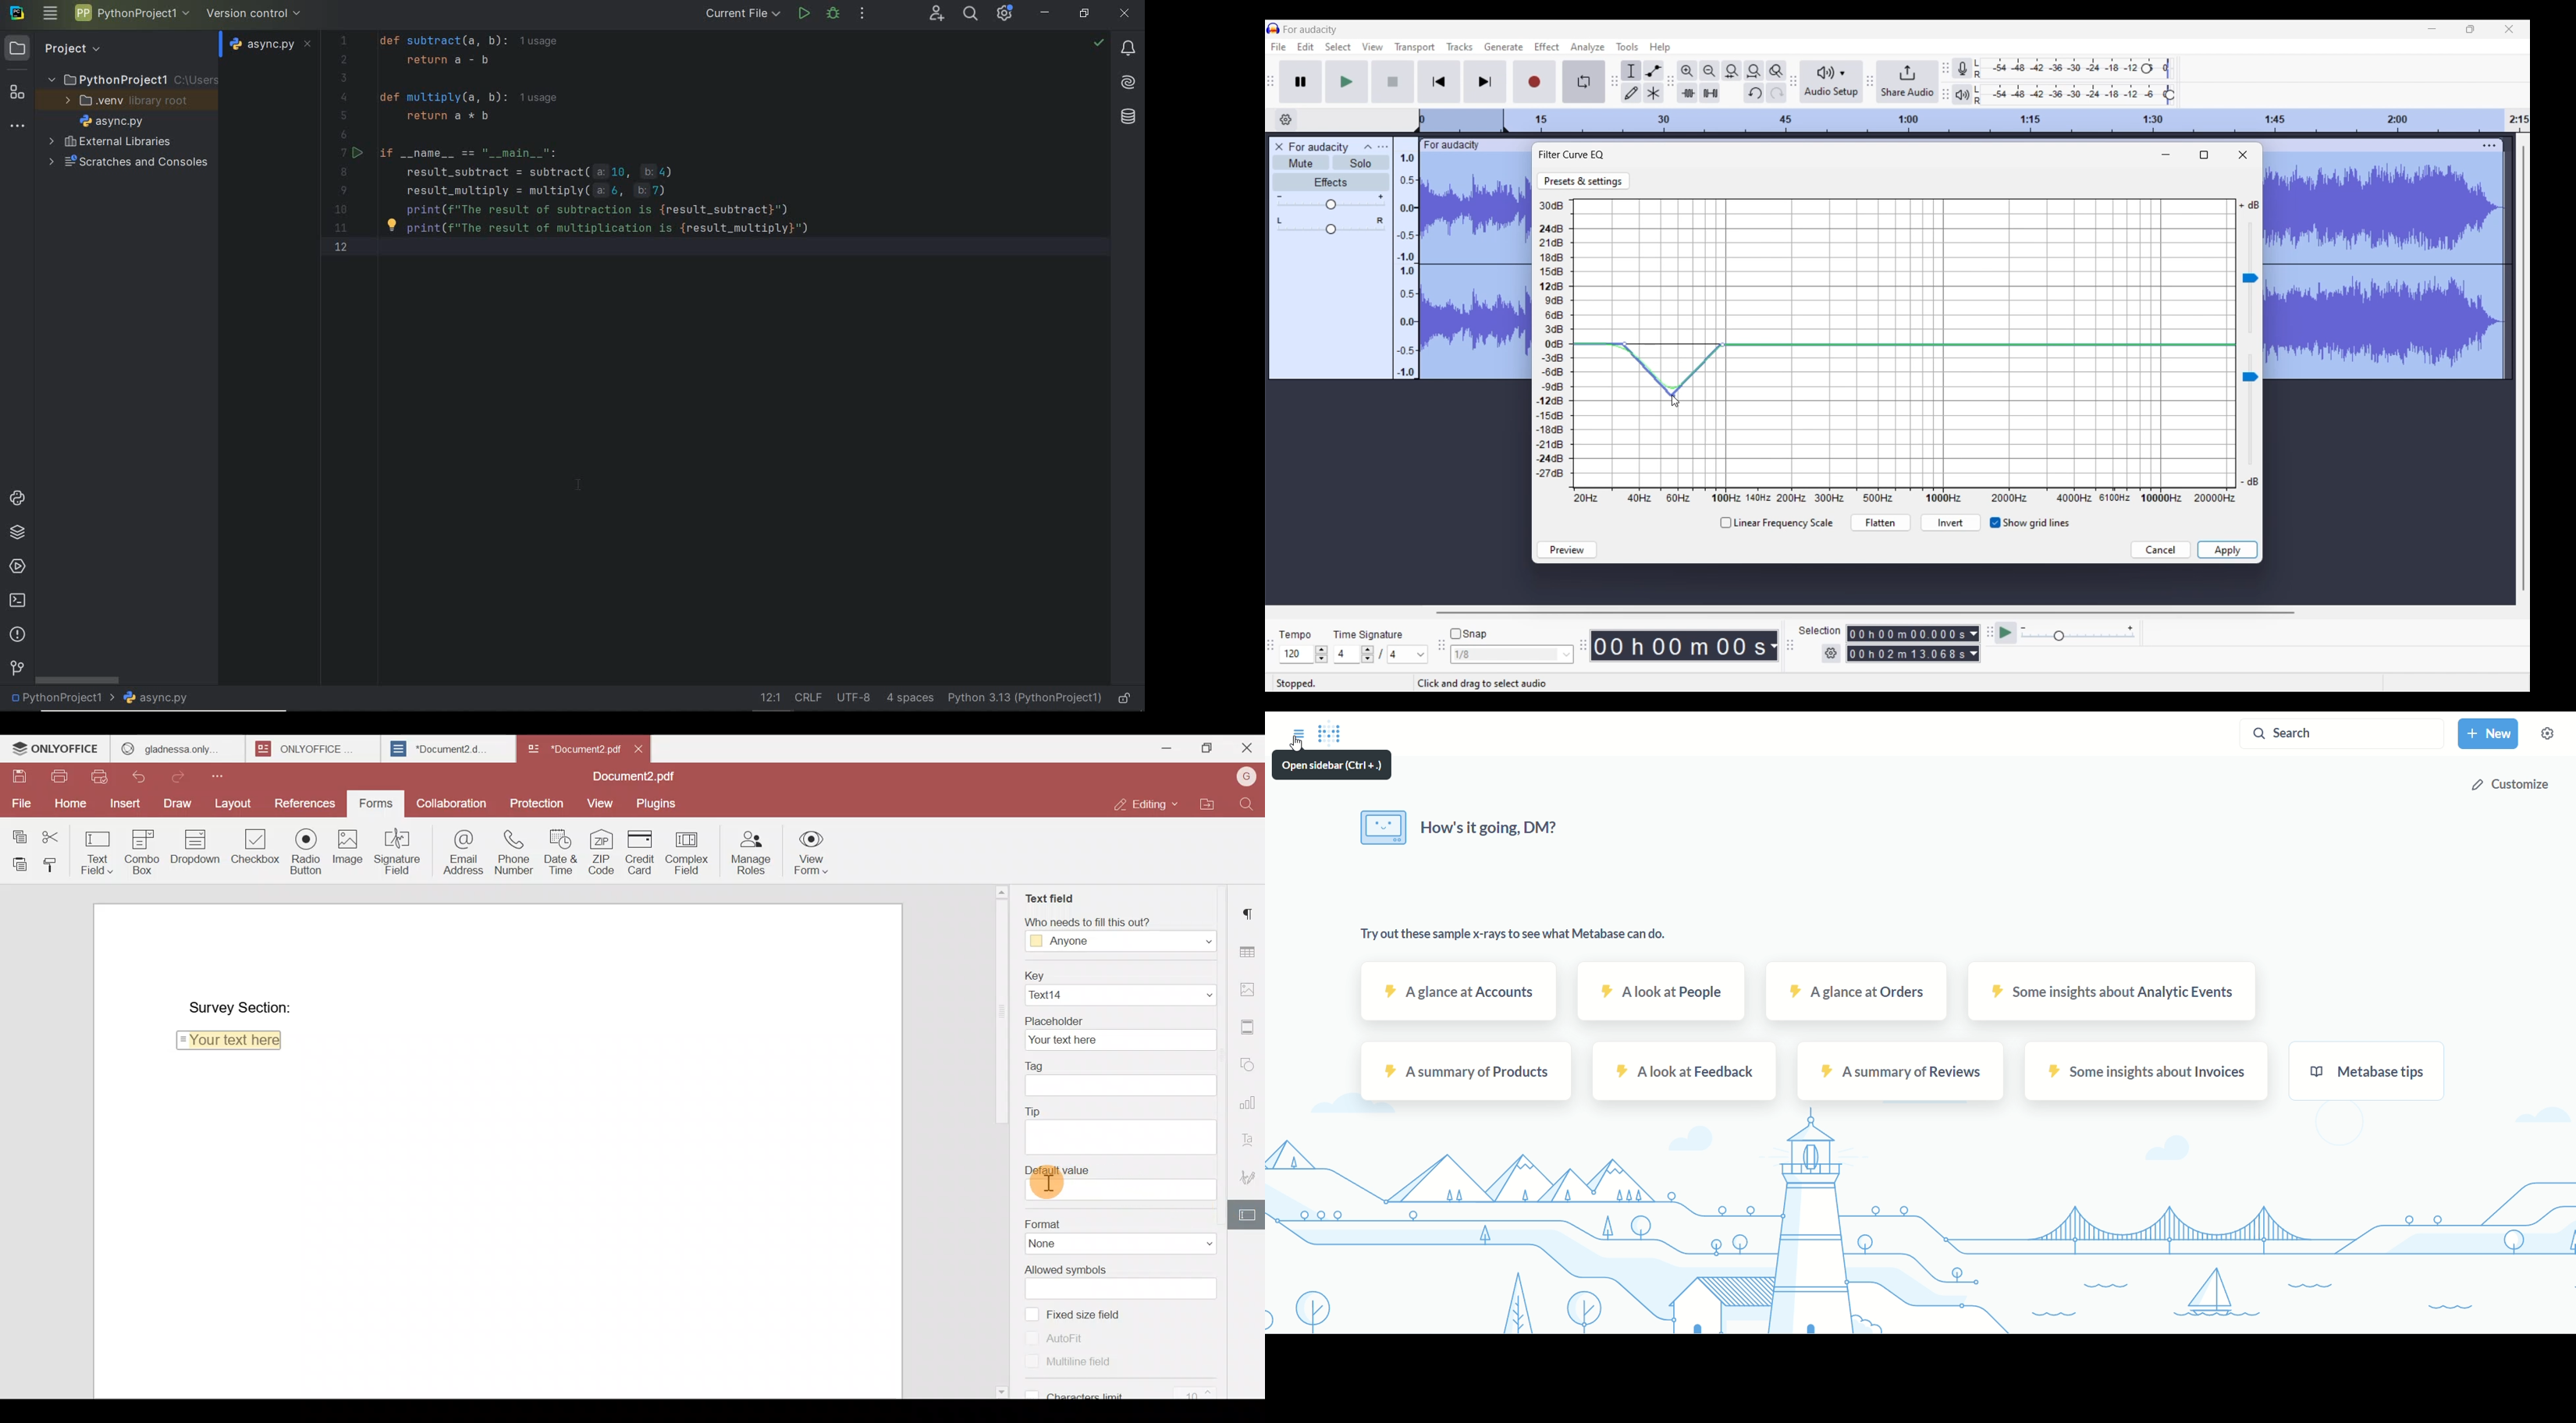 The image size is (2576, 1428). What do you see at coordinates (2249, 482) in the screenshot?
I see `Indicates min. sound` at bounding box center [2249, 482].